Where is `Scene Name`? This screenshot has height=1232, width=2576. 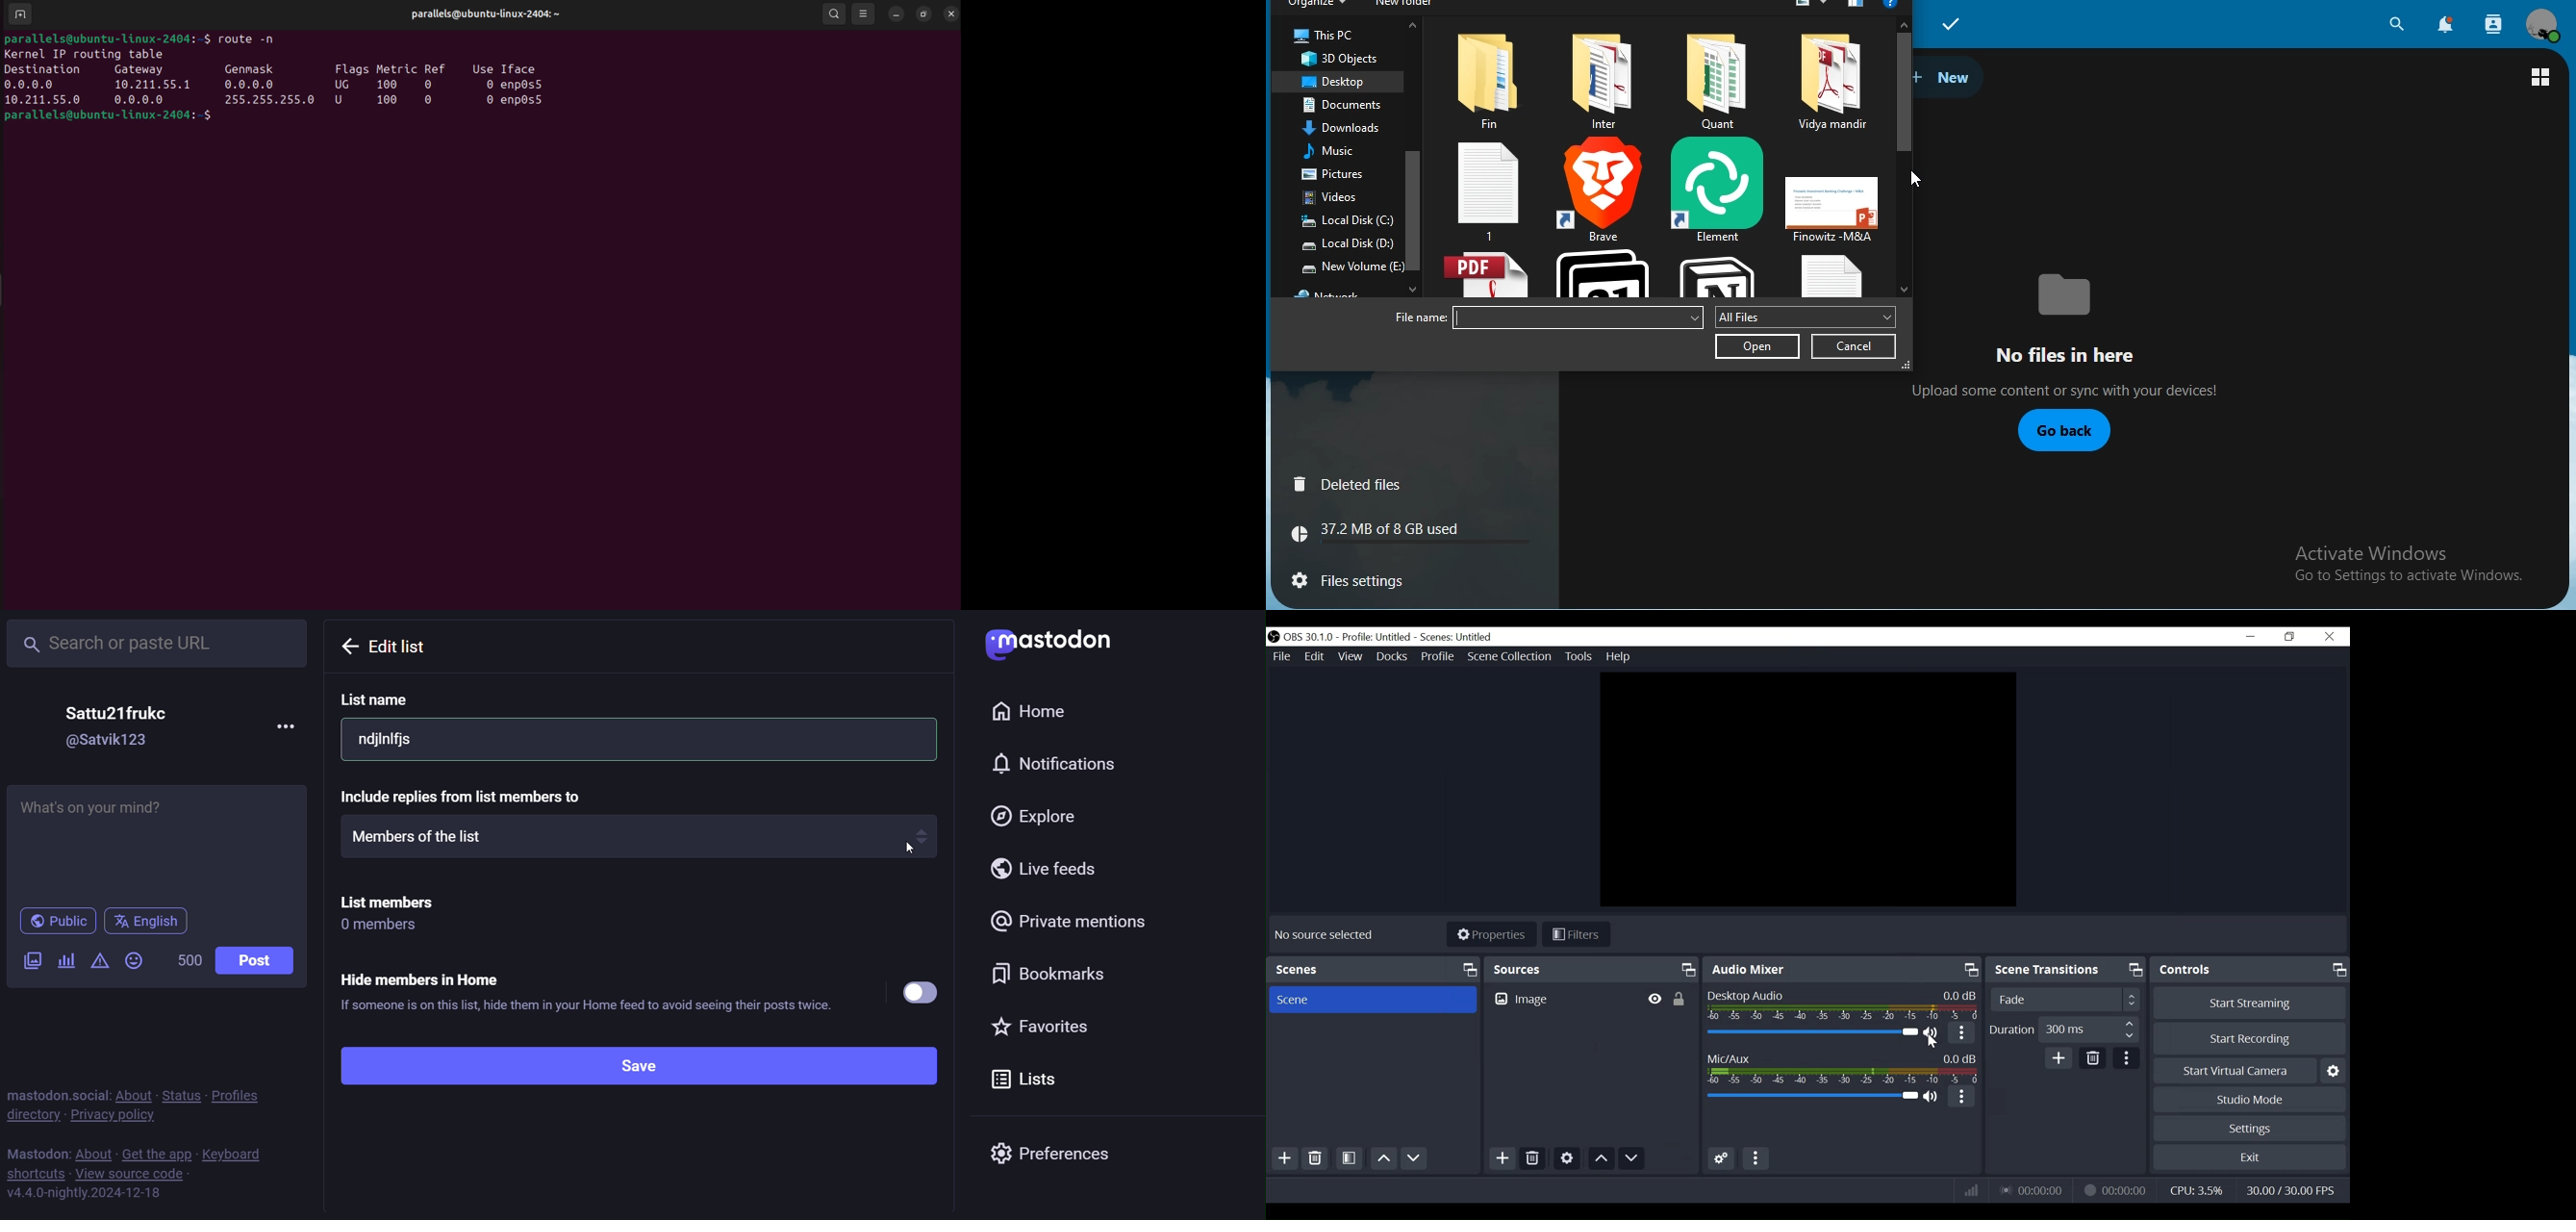 Scene Name is located at coordinates (1460, 637).